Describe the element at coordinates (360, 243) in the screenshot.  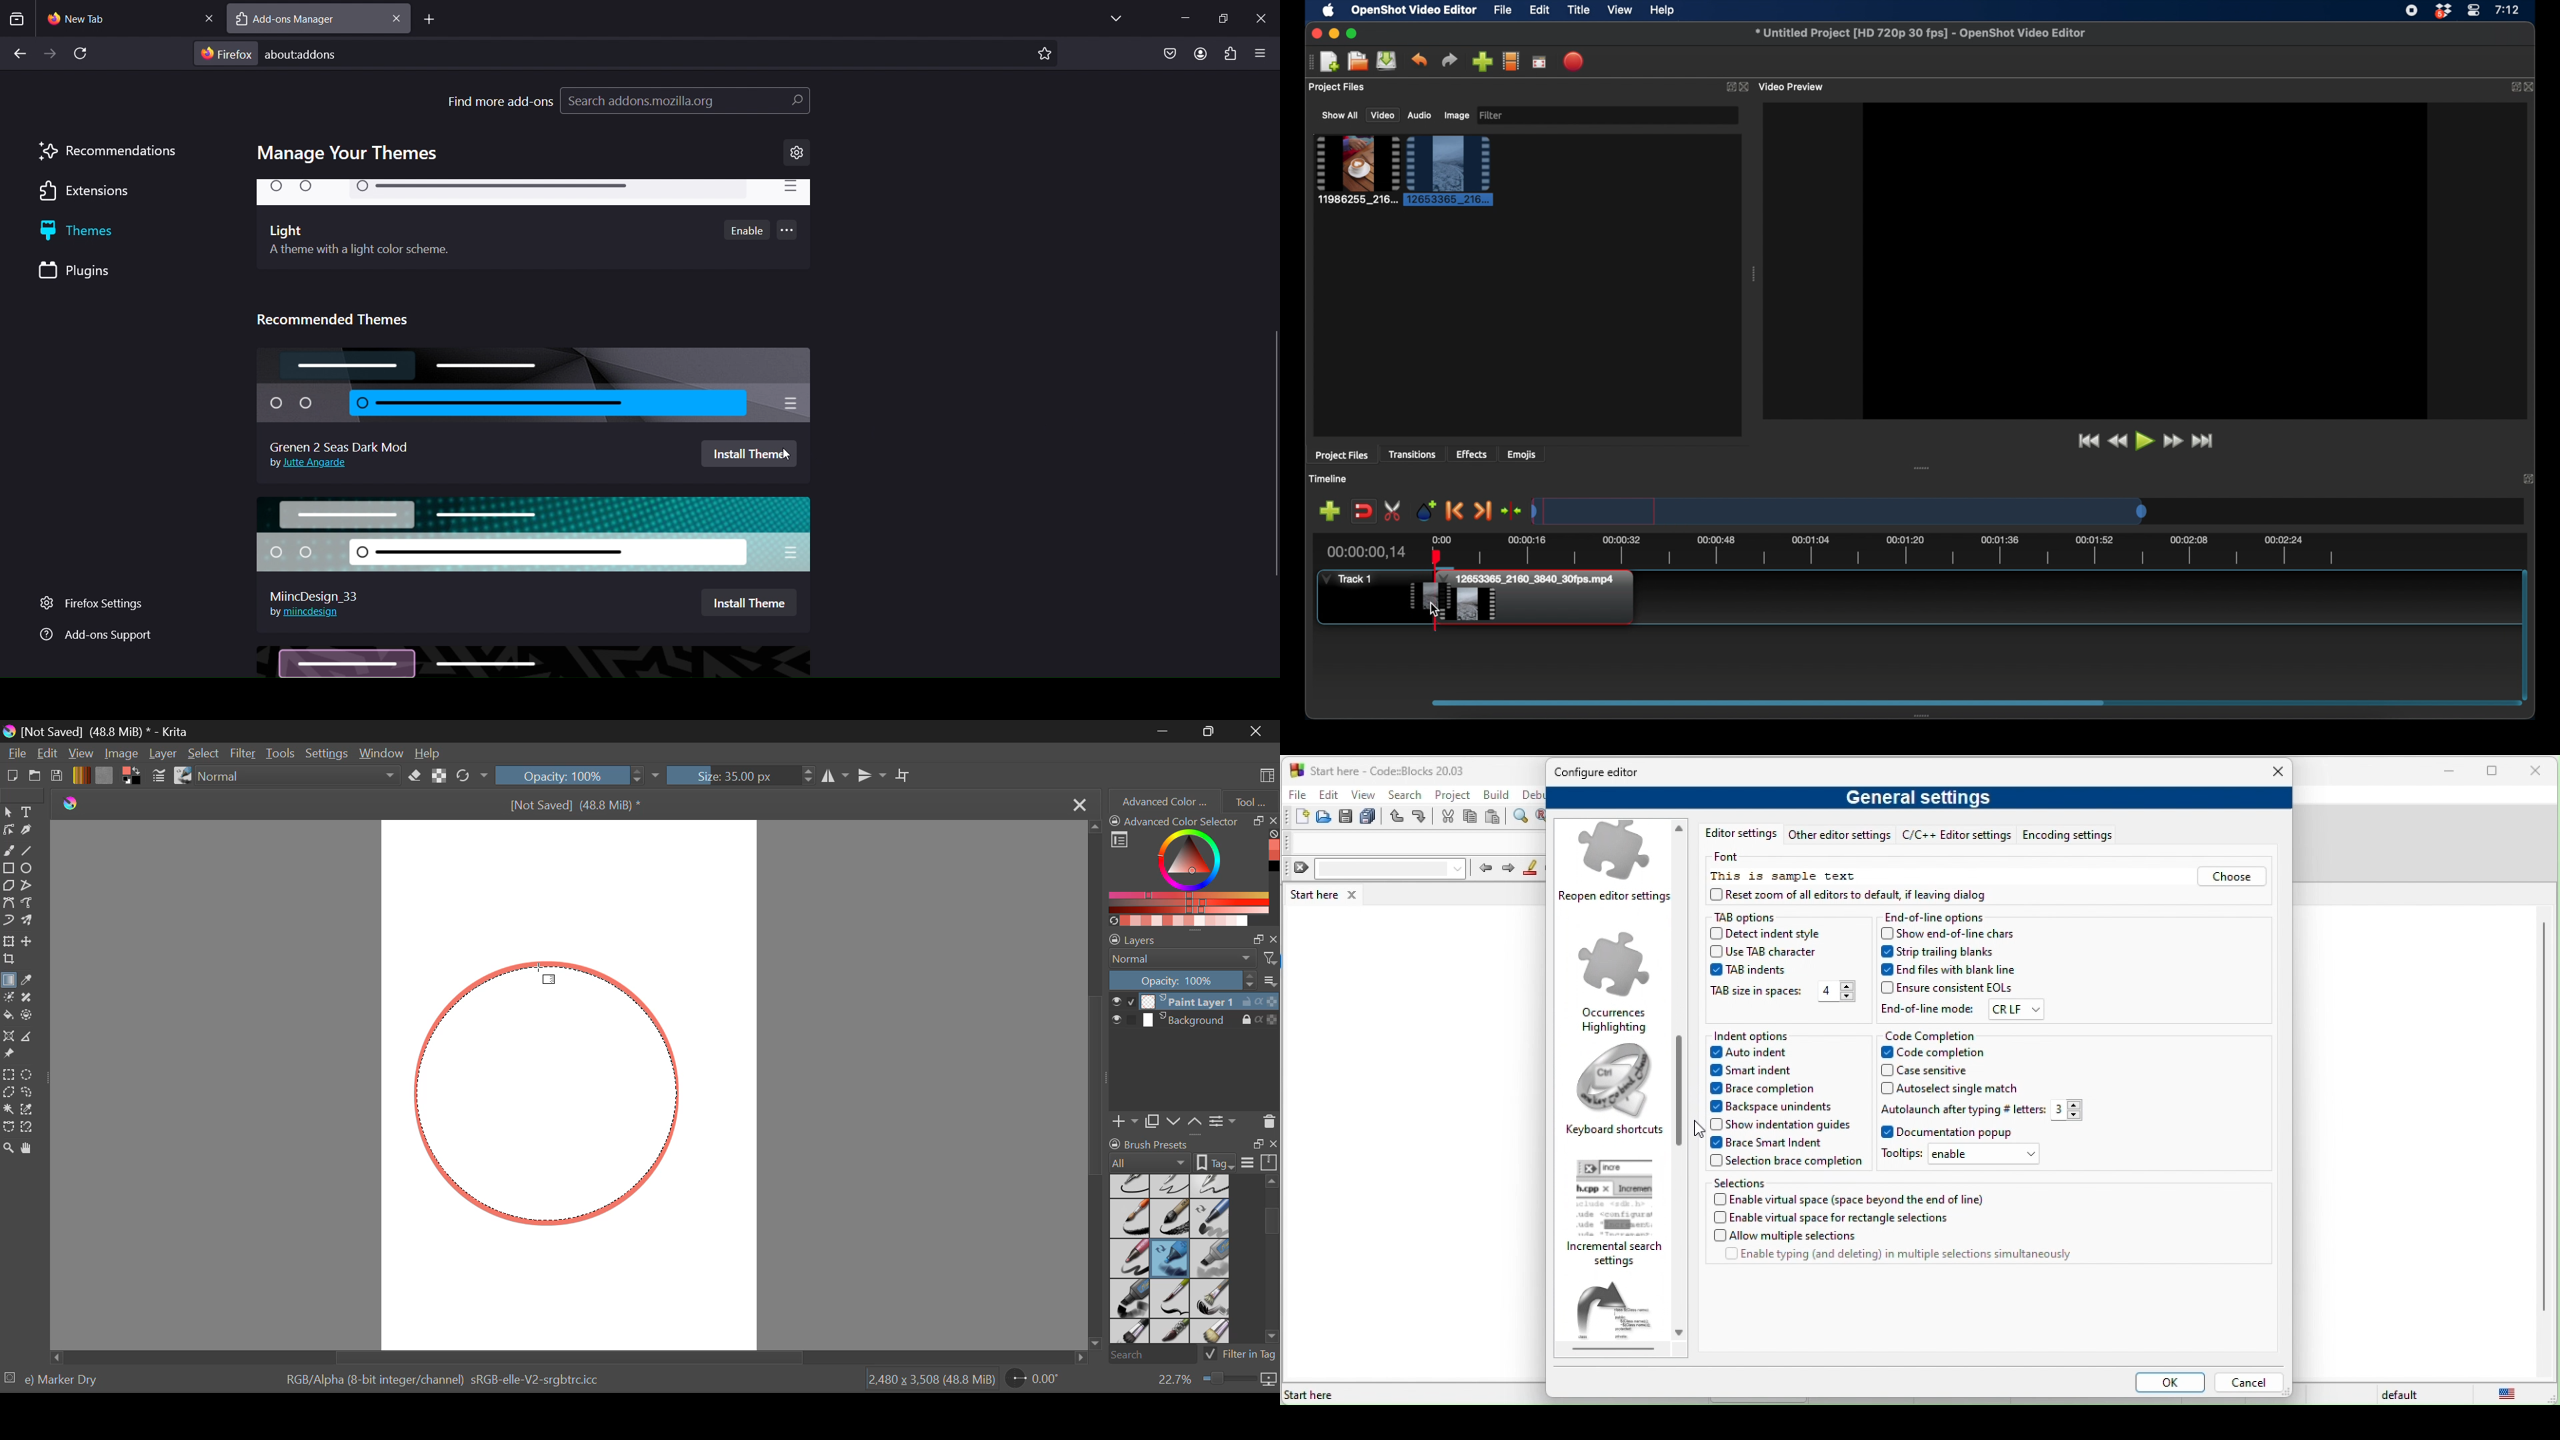
I see `Light A theme with a light color scheme.` at that location.